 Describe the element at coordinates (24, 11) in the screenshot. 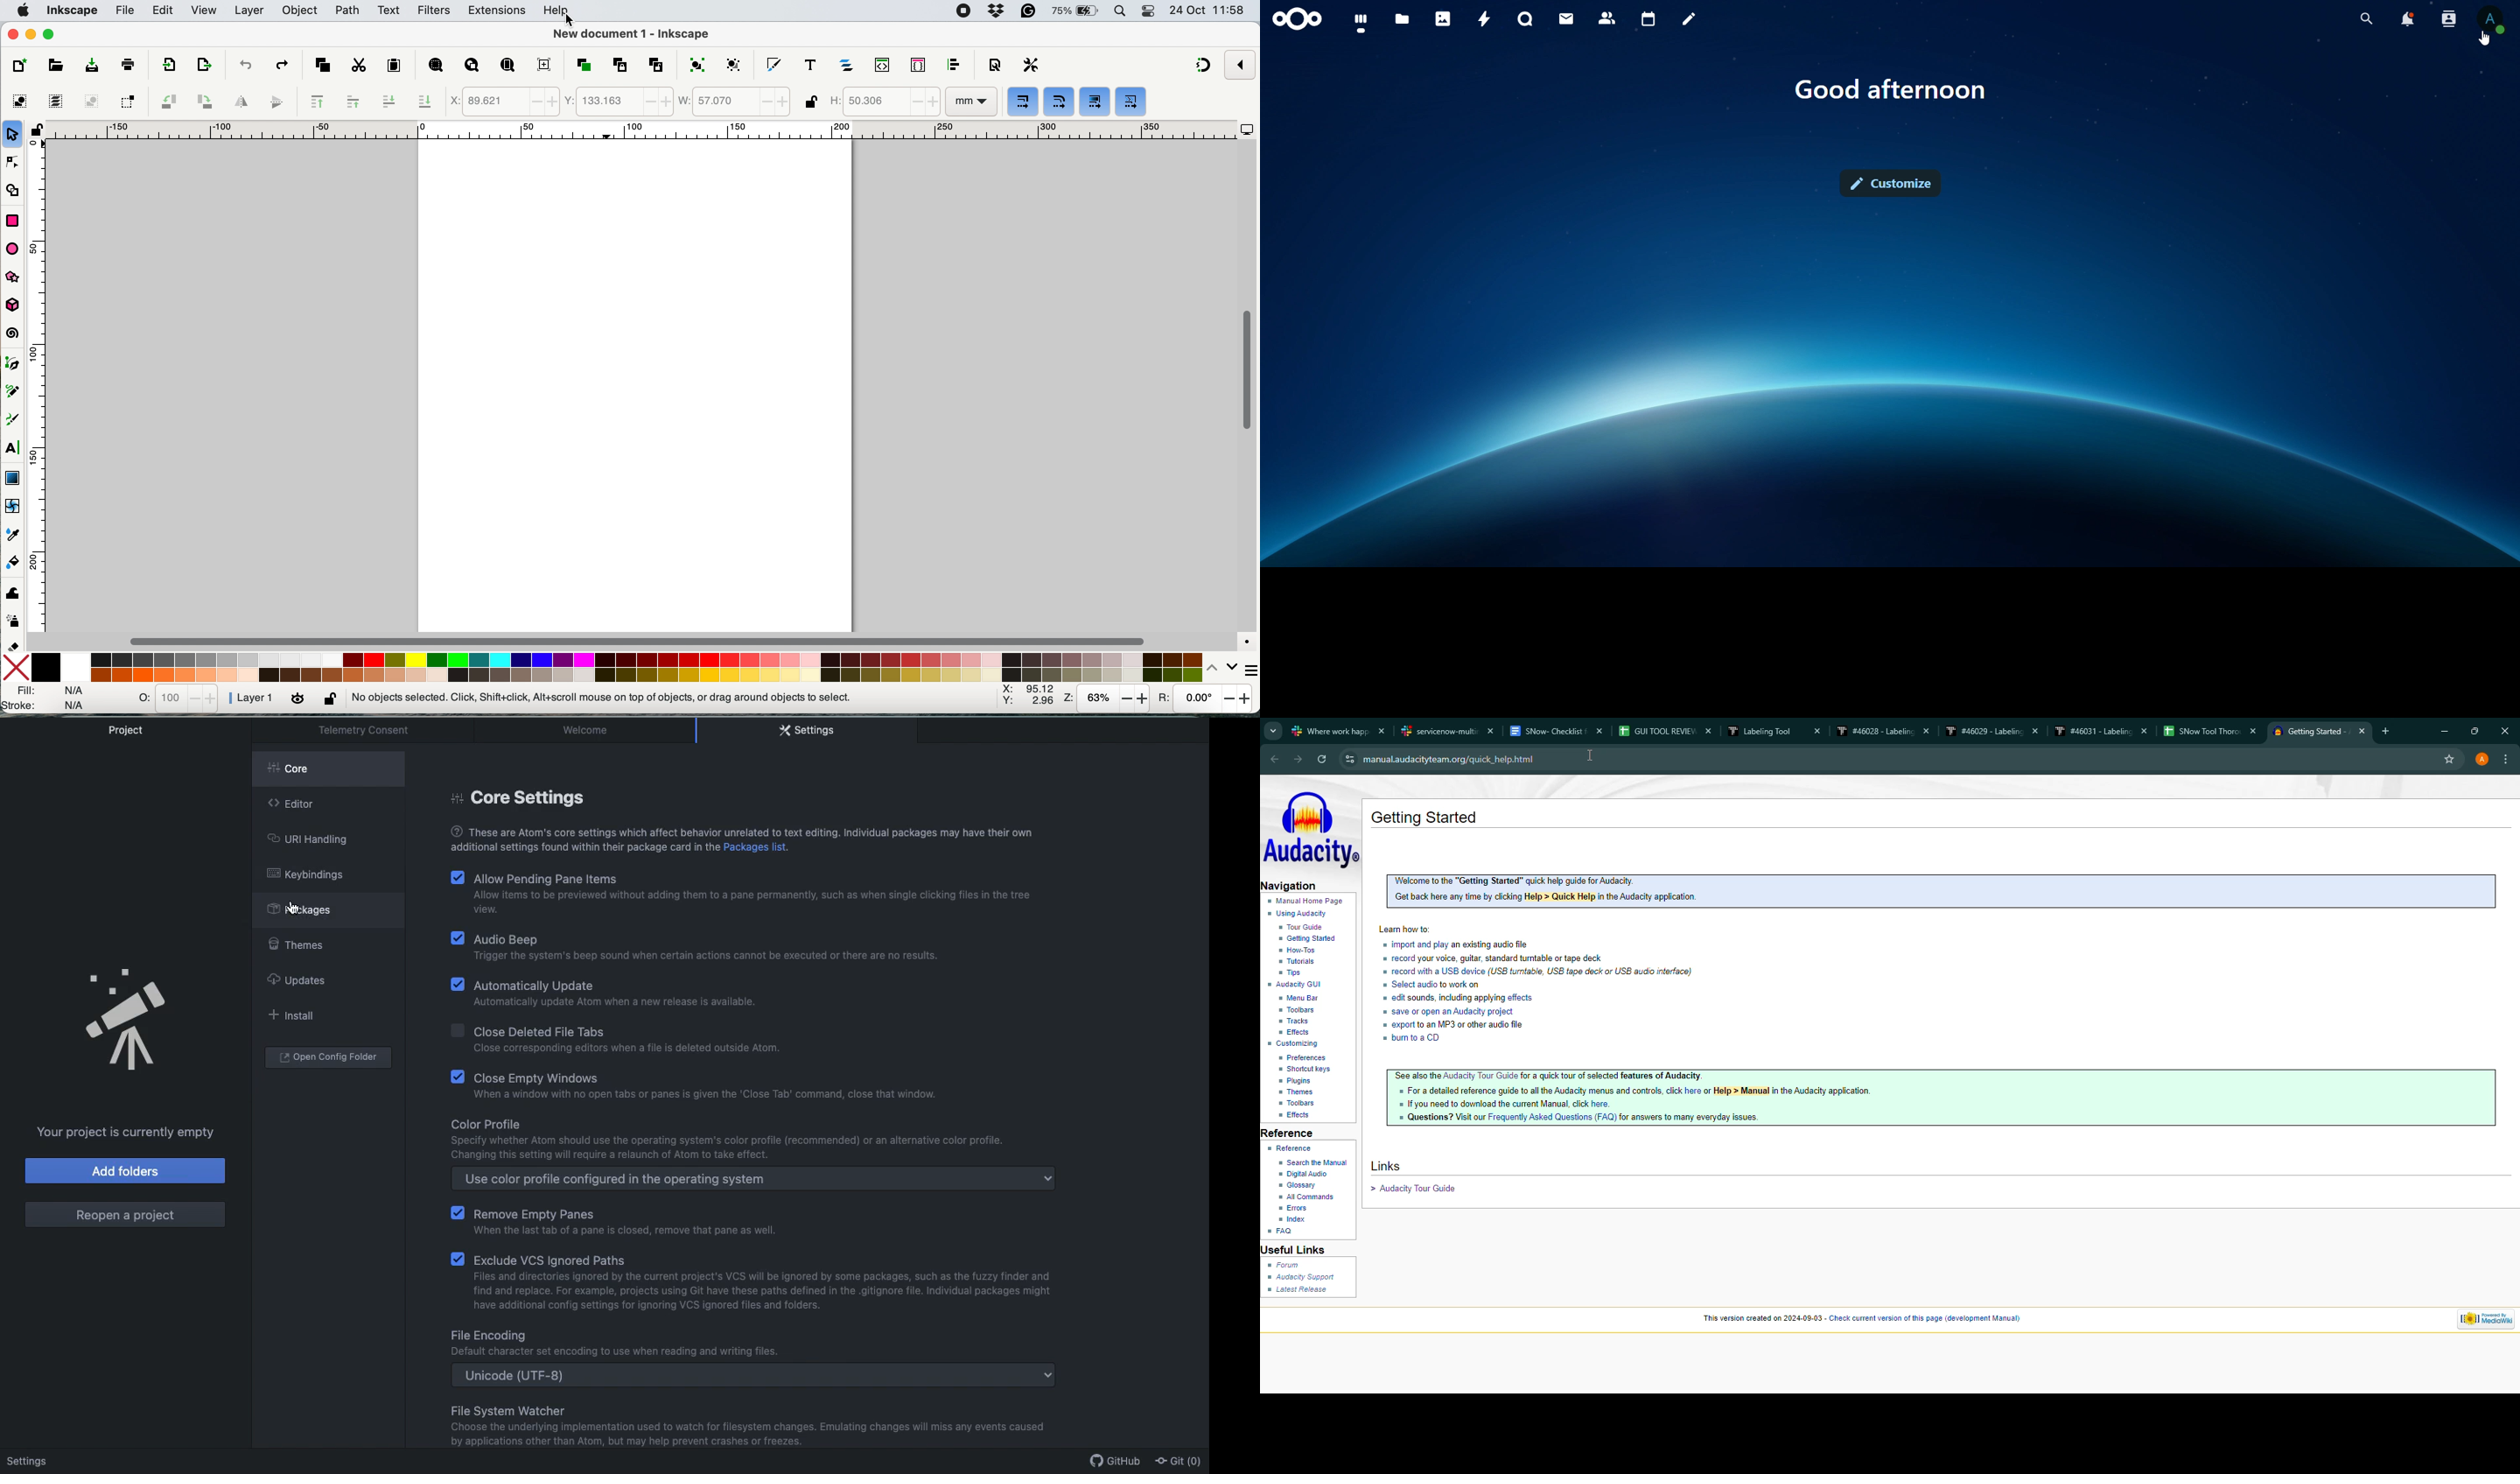

I see `system logo` at that location.